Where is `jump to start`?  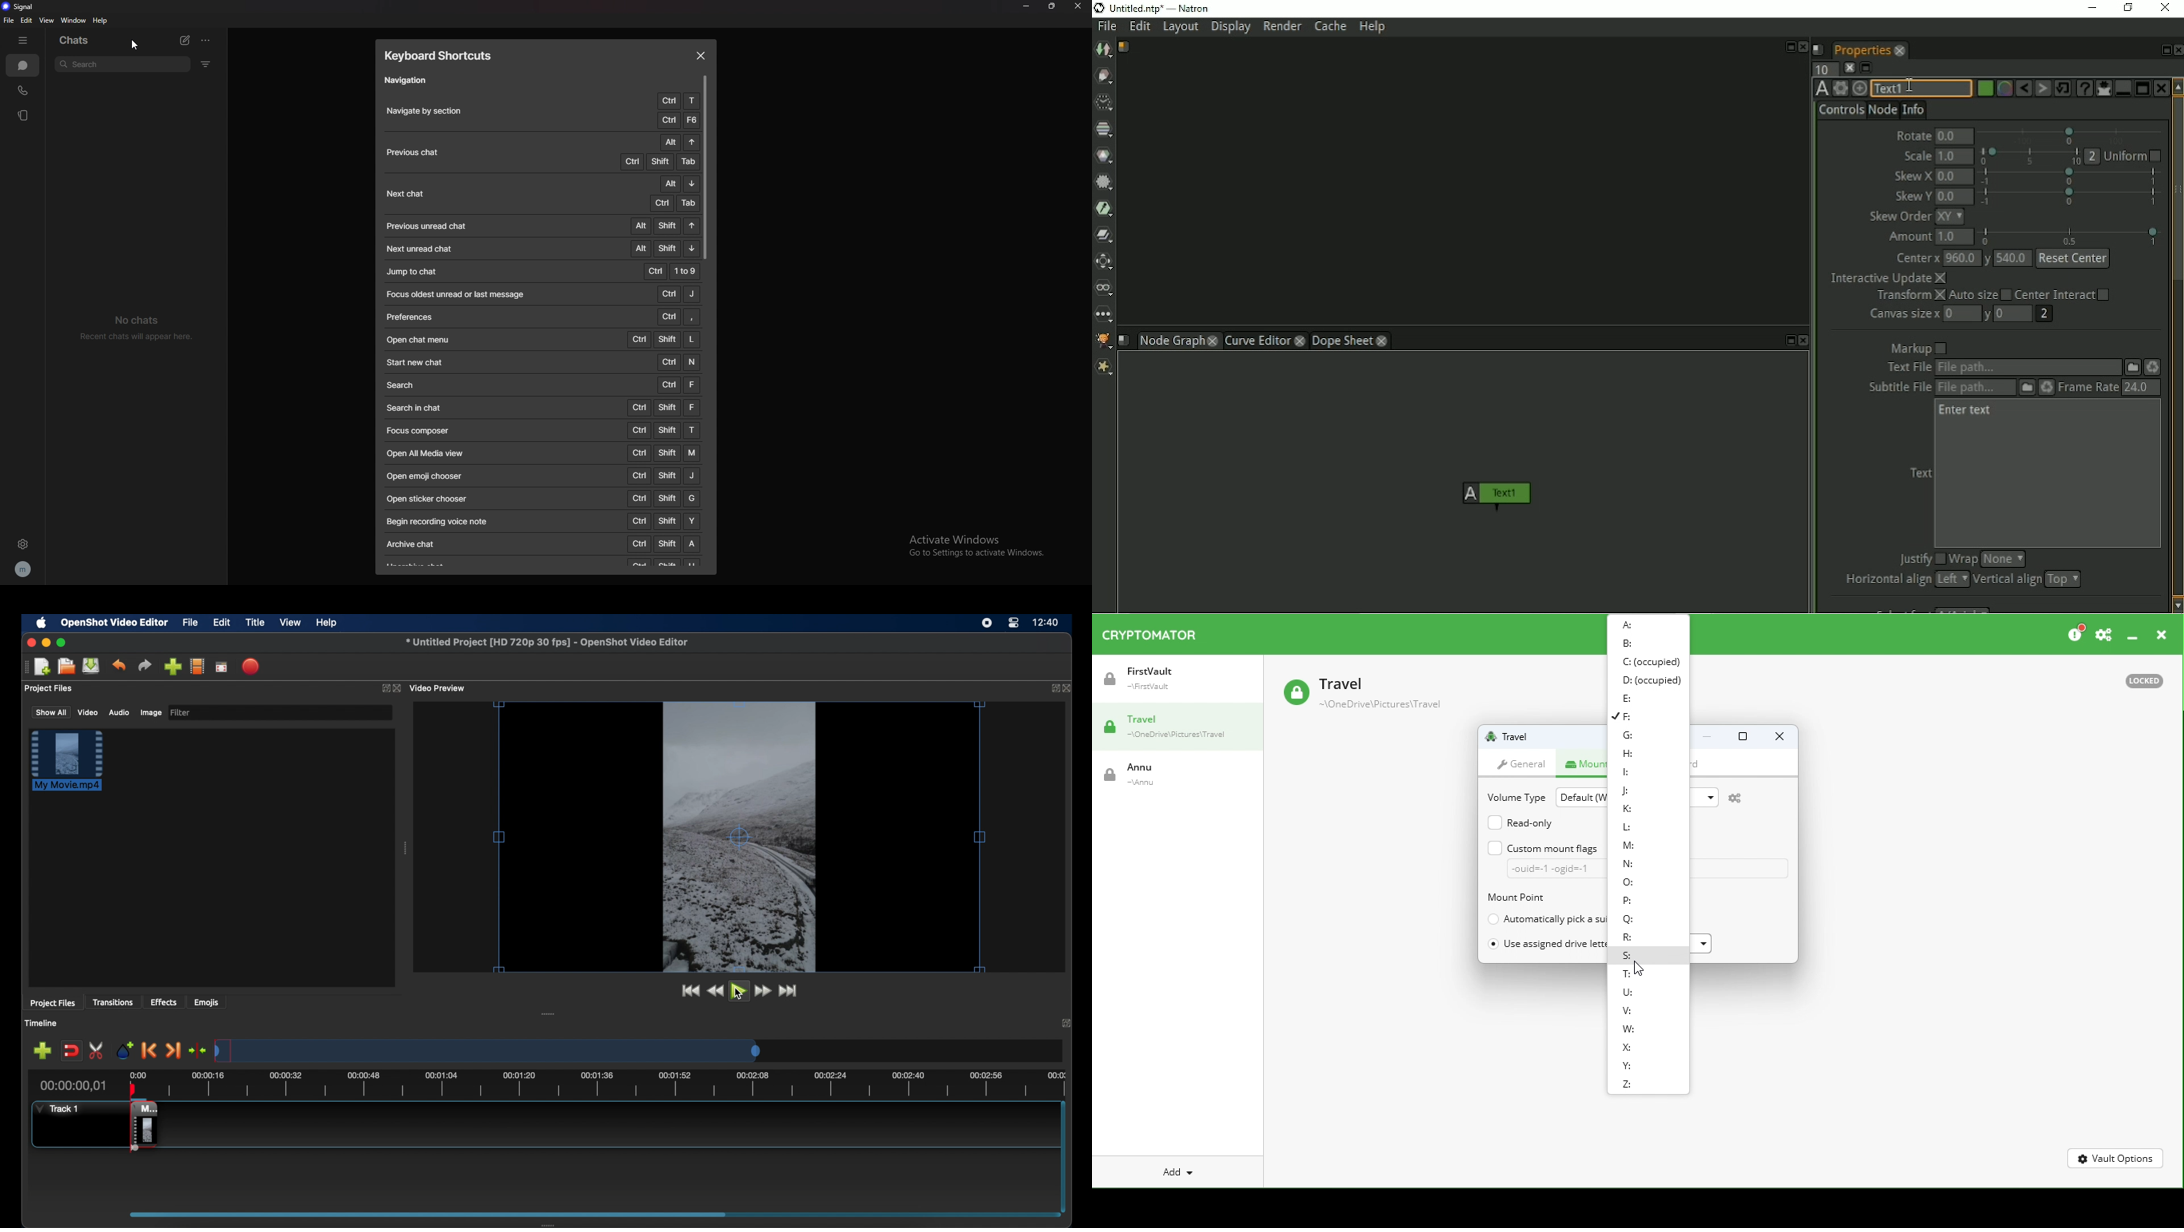 jump to start is located at coordinates (688, 990).